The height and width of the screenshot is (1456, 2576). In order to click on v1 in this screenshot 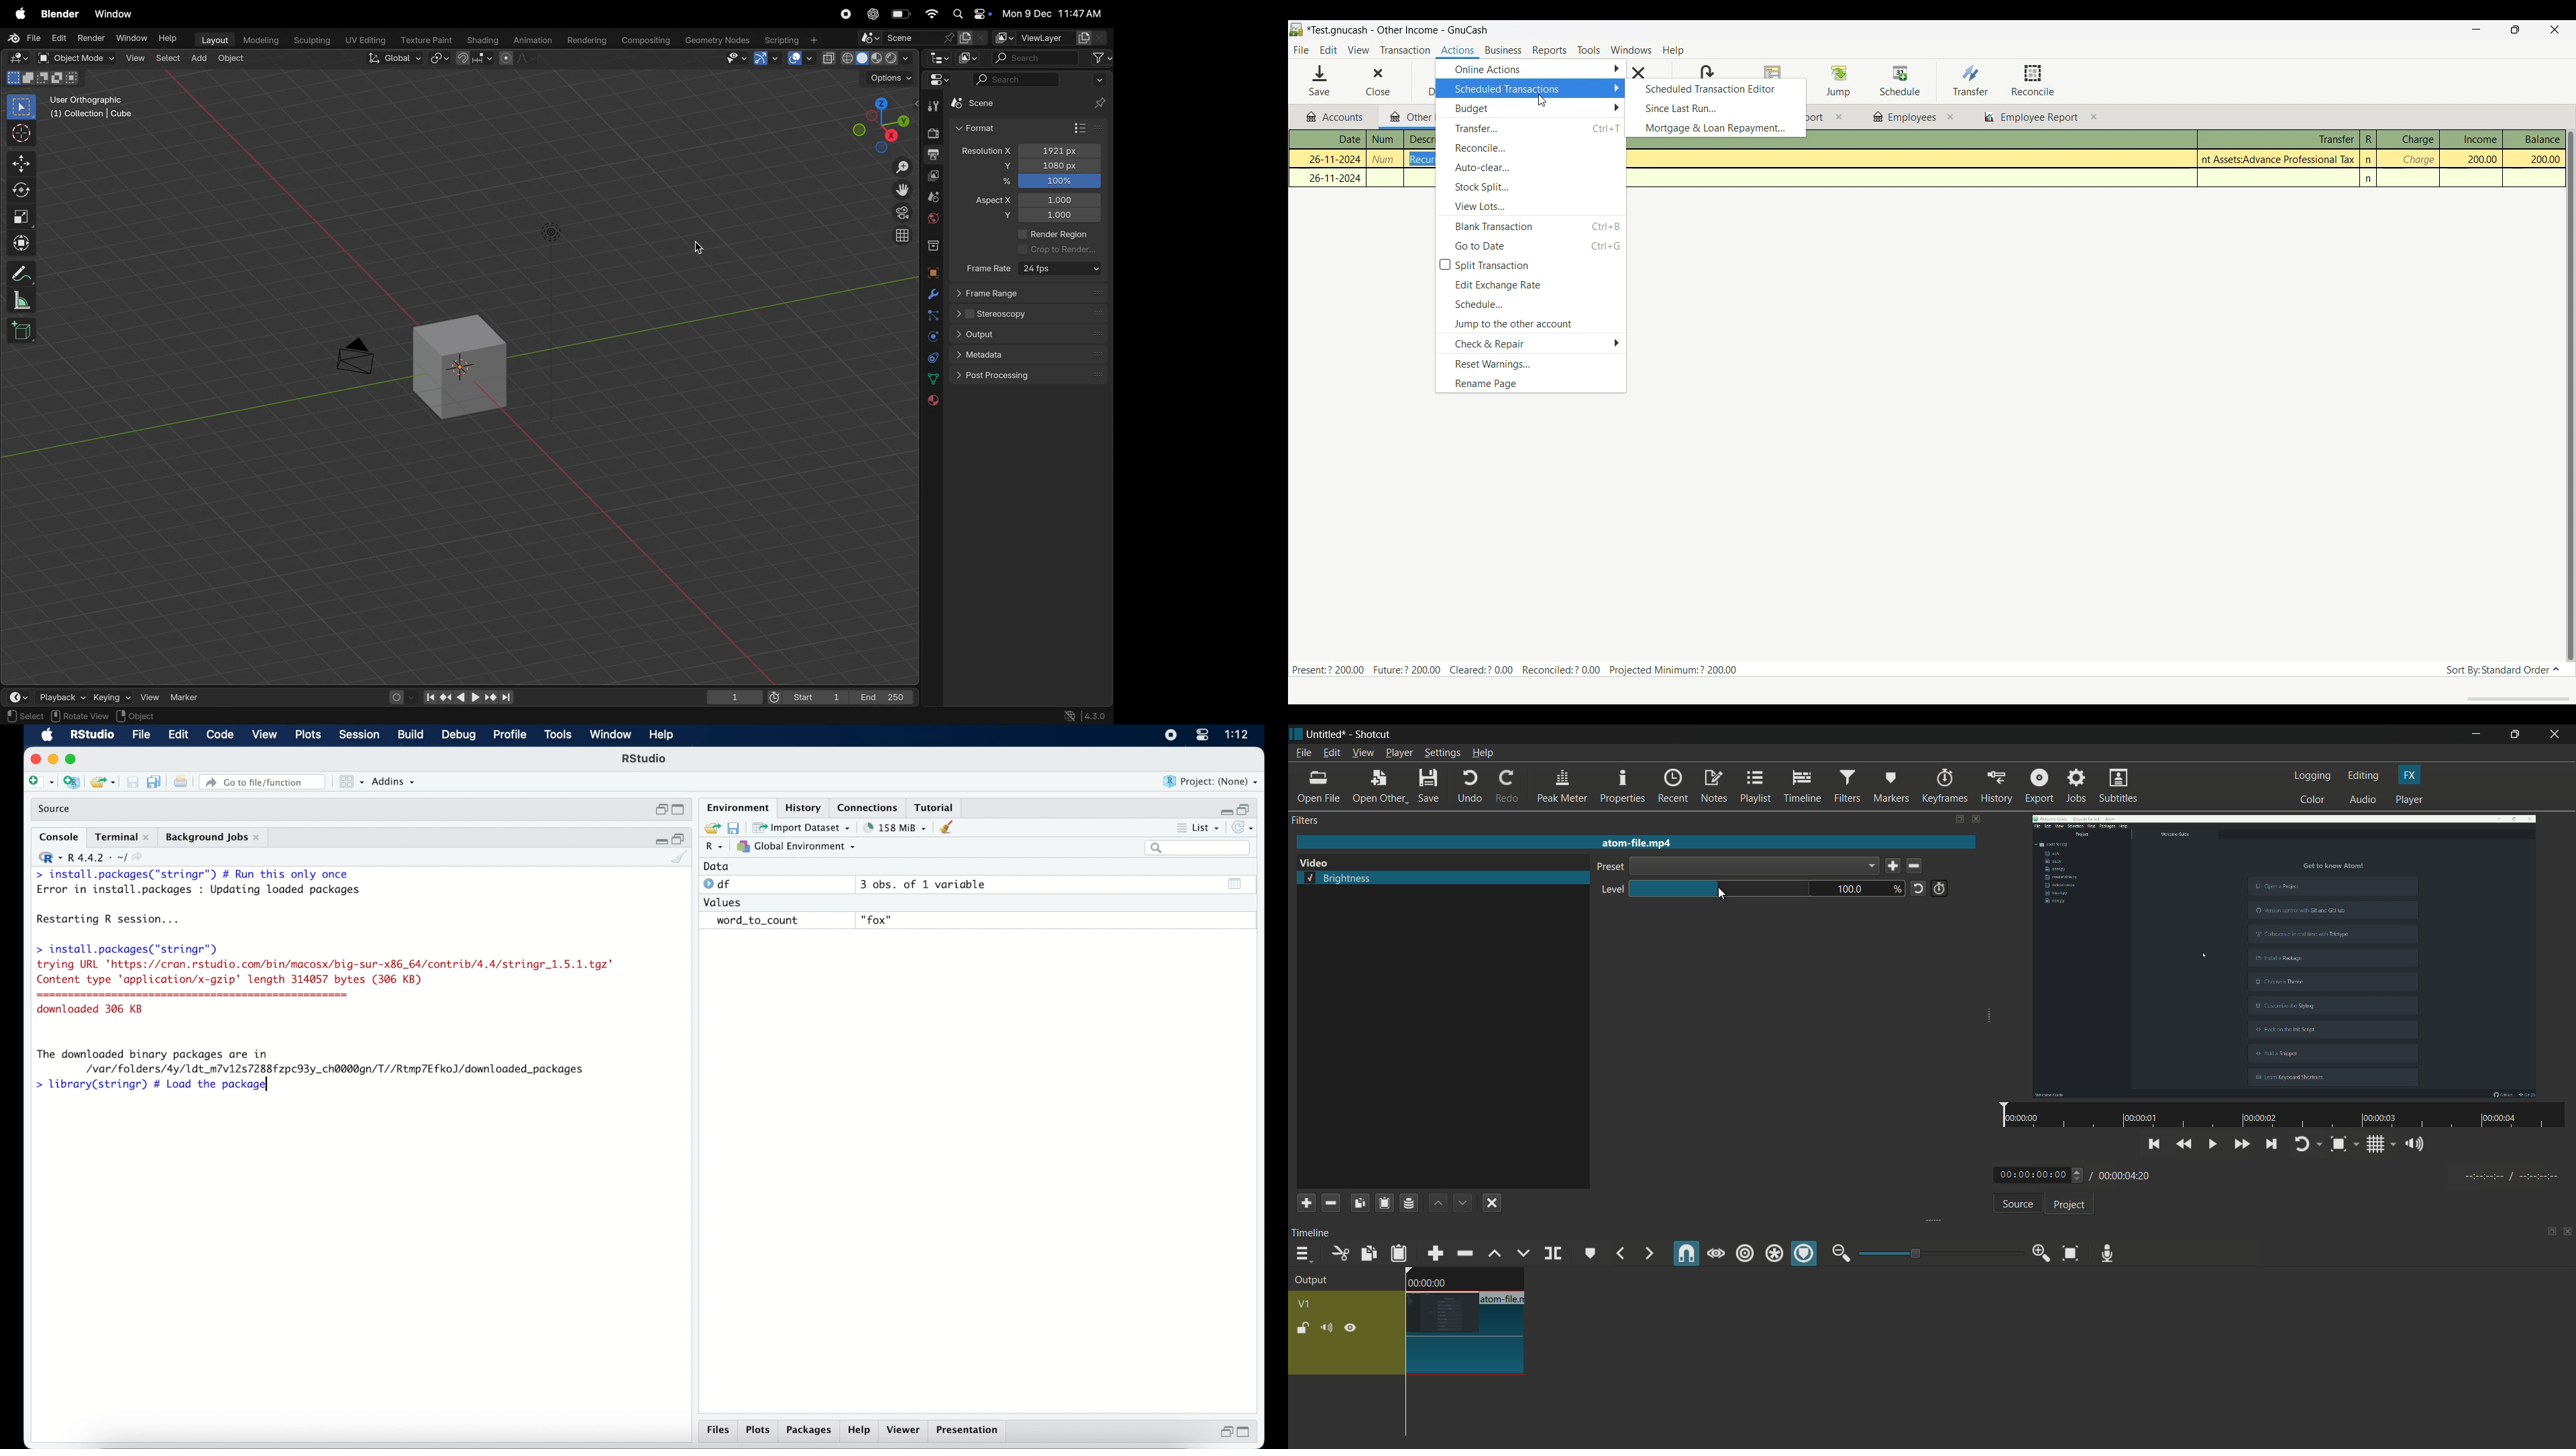, I will do `click(1307, 1303)`.